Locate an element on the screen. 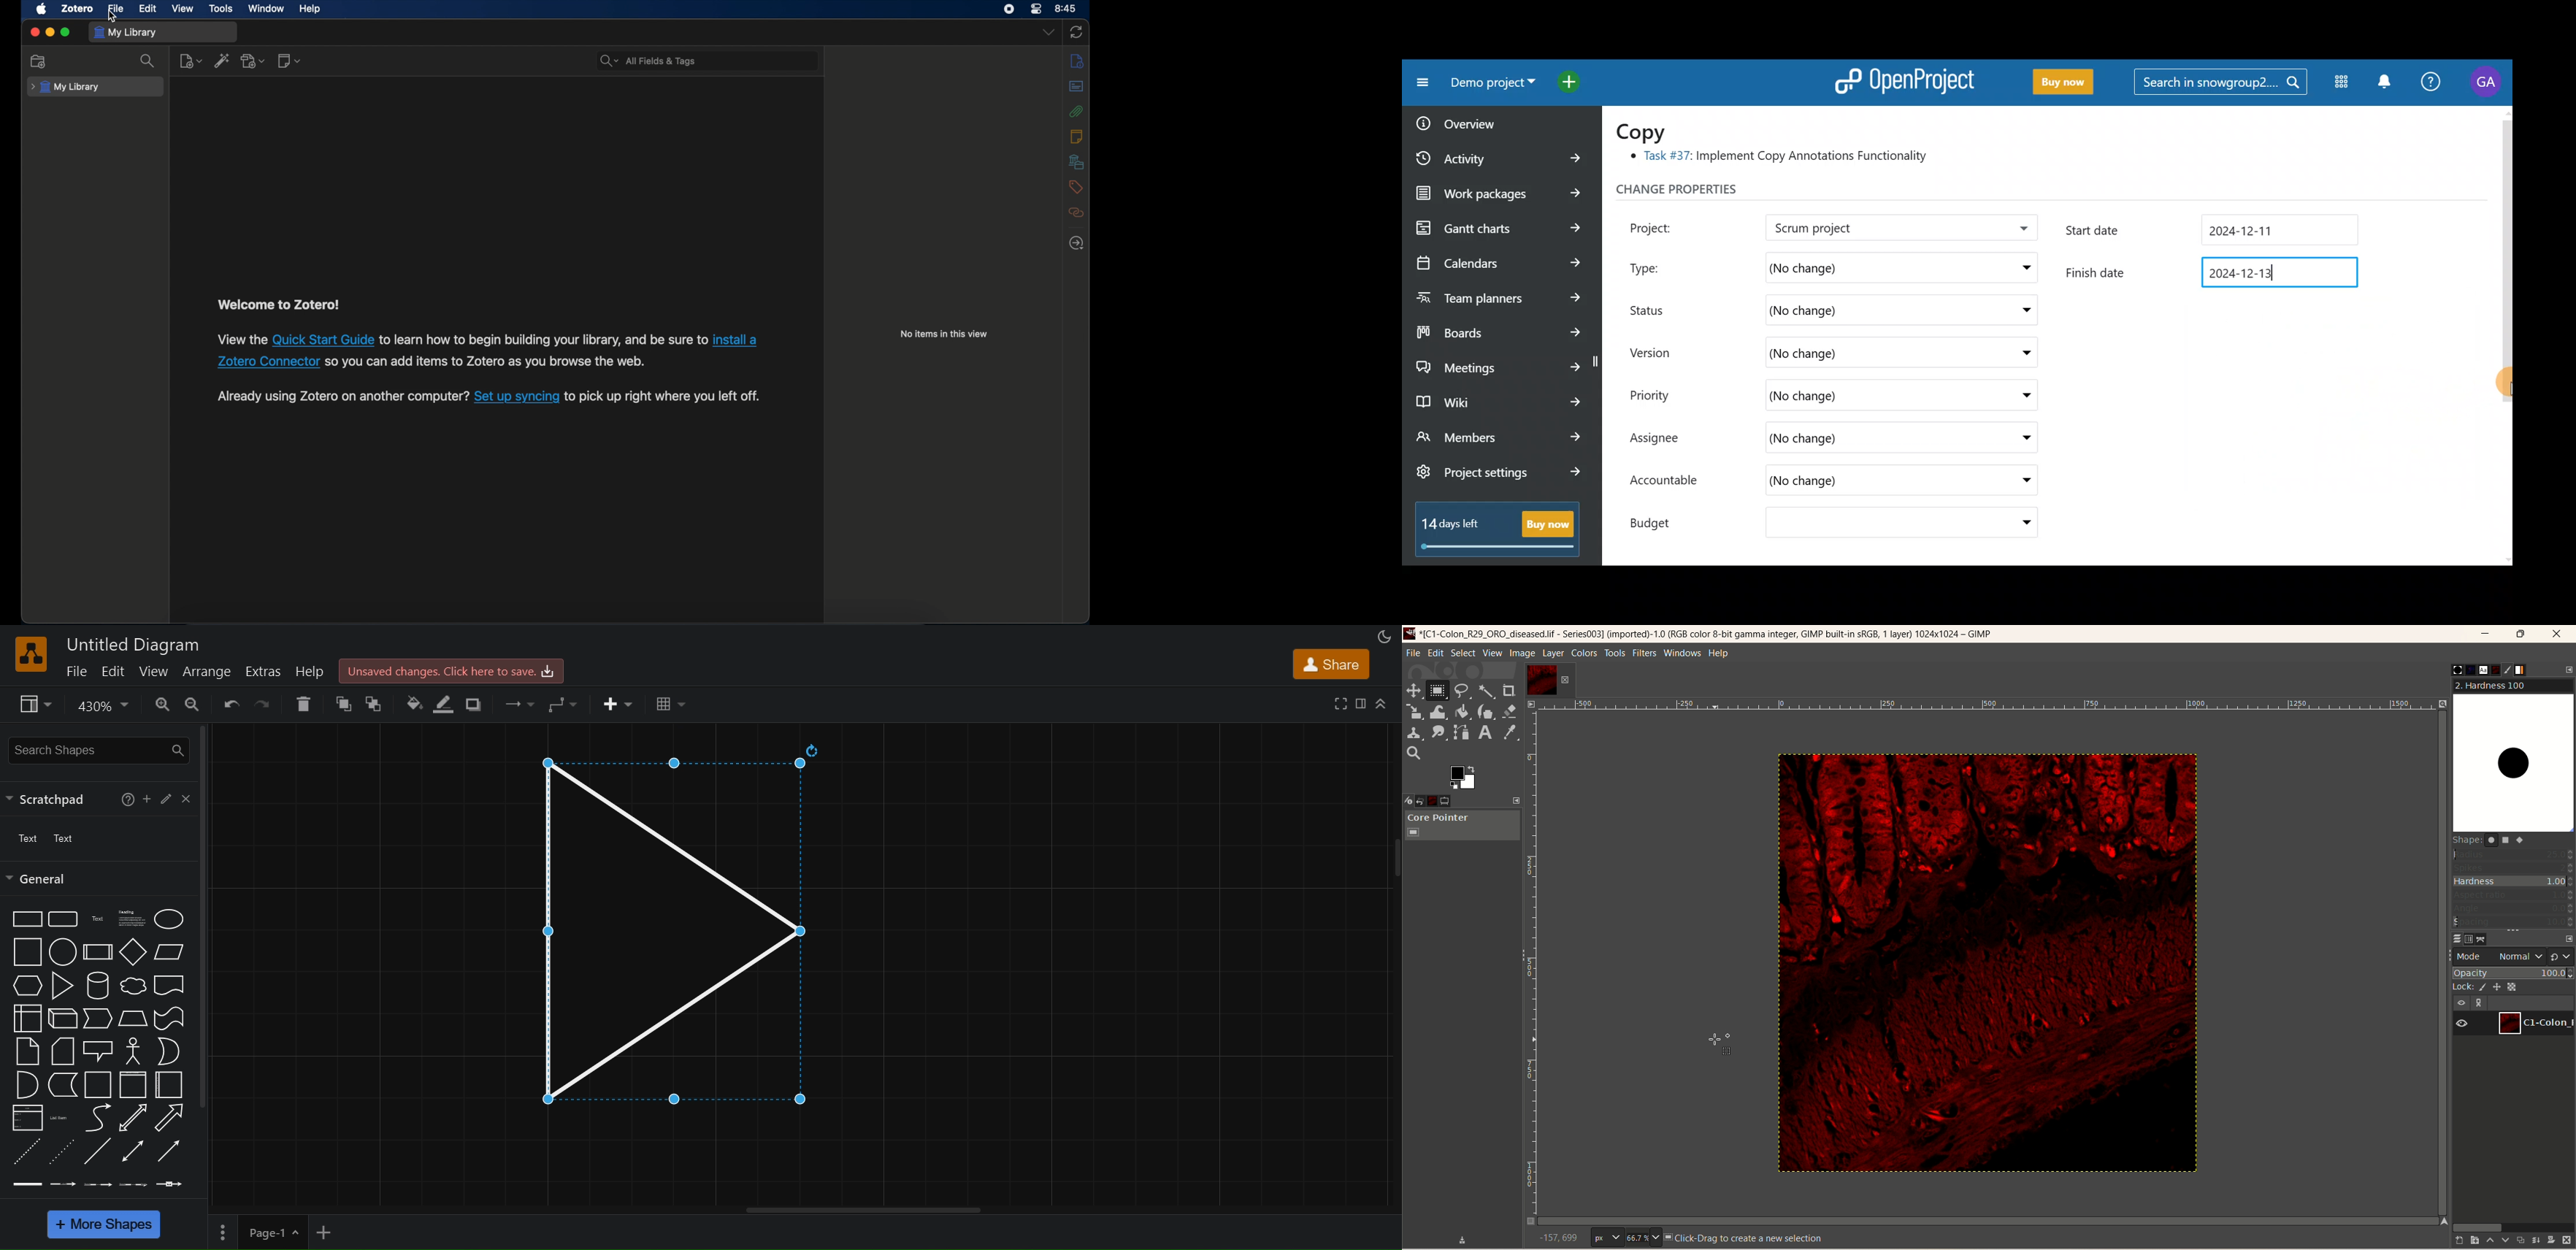 This screenshot has width=2576, height=1260. zoom is located at coordinates (101, 706).